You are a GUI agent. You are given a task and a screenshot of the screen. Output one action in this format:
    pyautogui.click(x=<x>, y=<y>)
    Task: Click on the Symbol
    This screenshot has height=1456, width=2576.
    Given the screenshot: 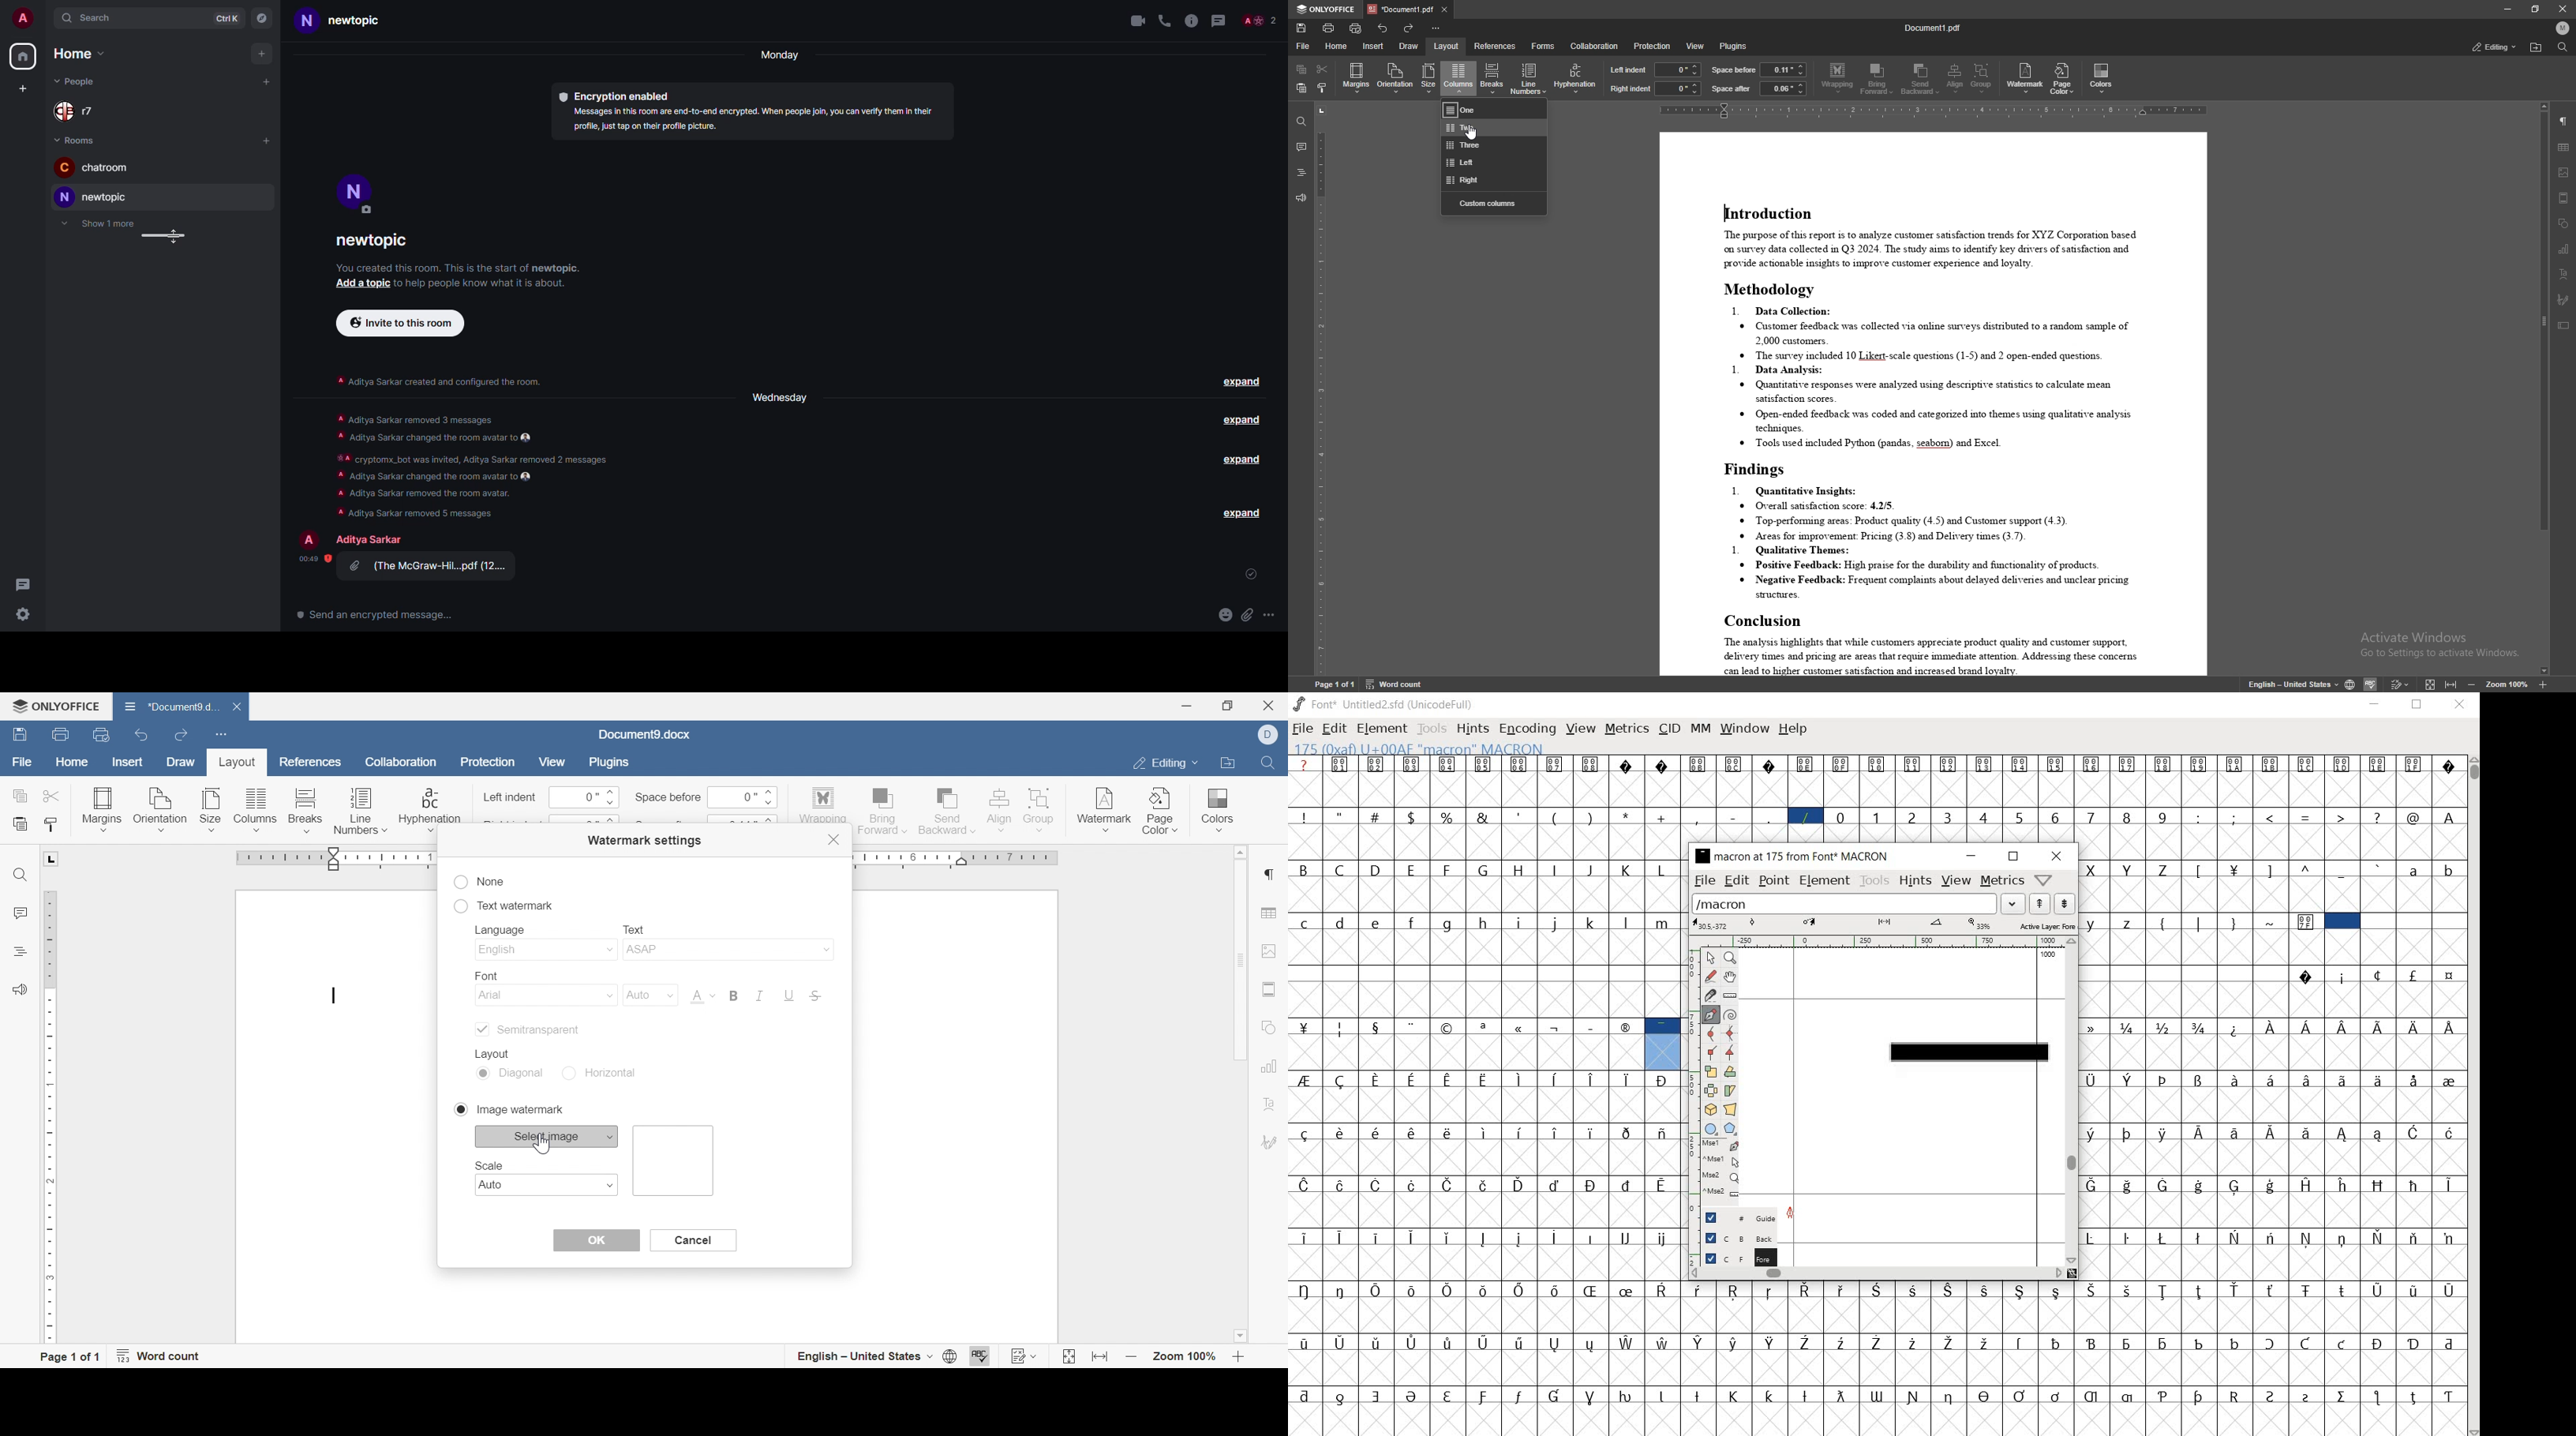 What is the action you would take?
    pyautogui.click(x=2413, y=1081)
    